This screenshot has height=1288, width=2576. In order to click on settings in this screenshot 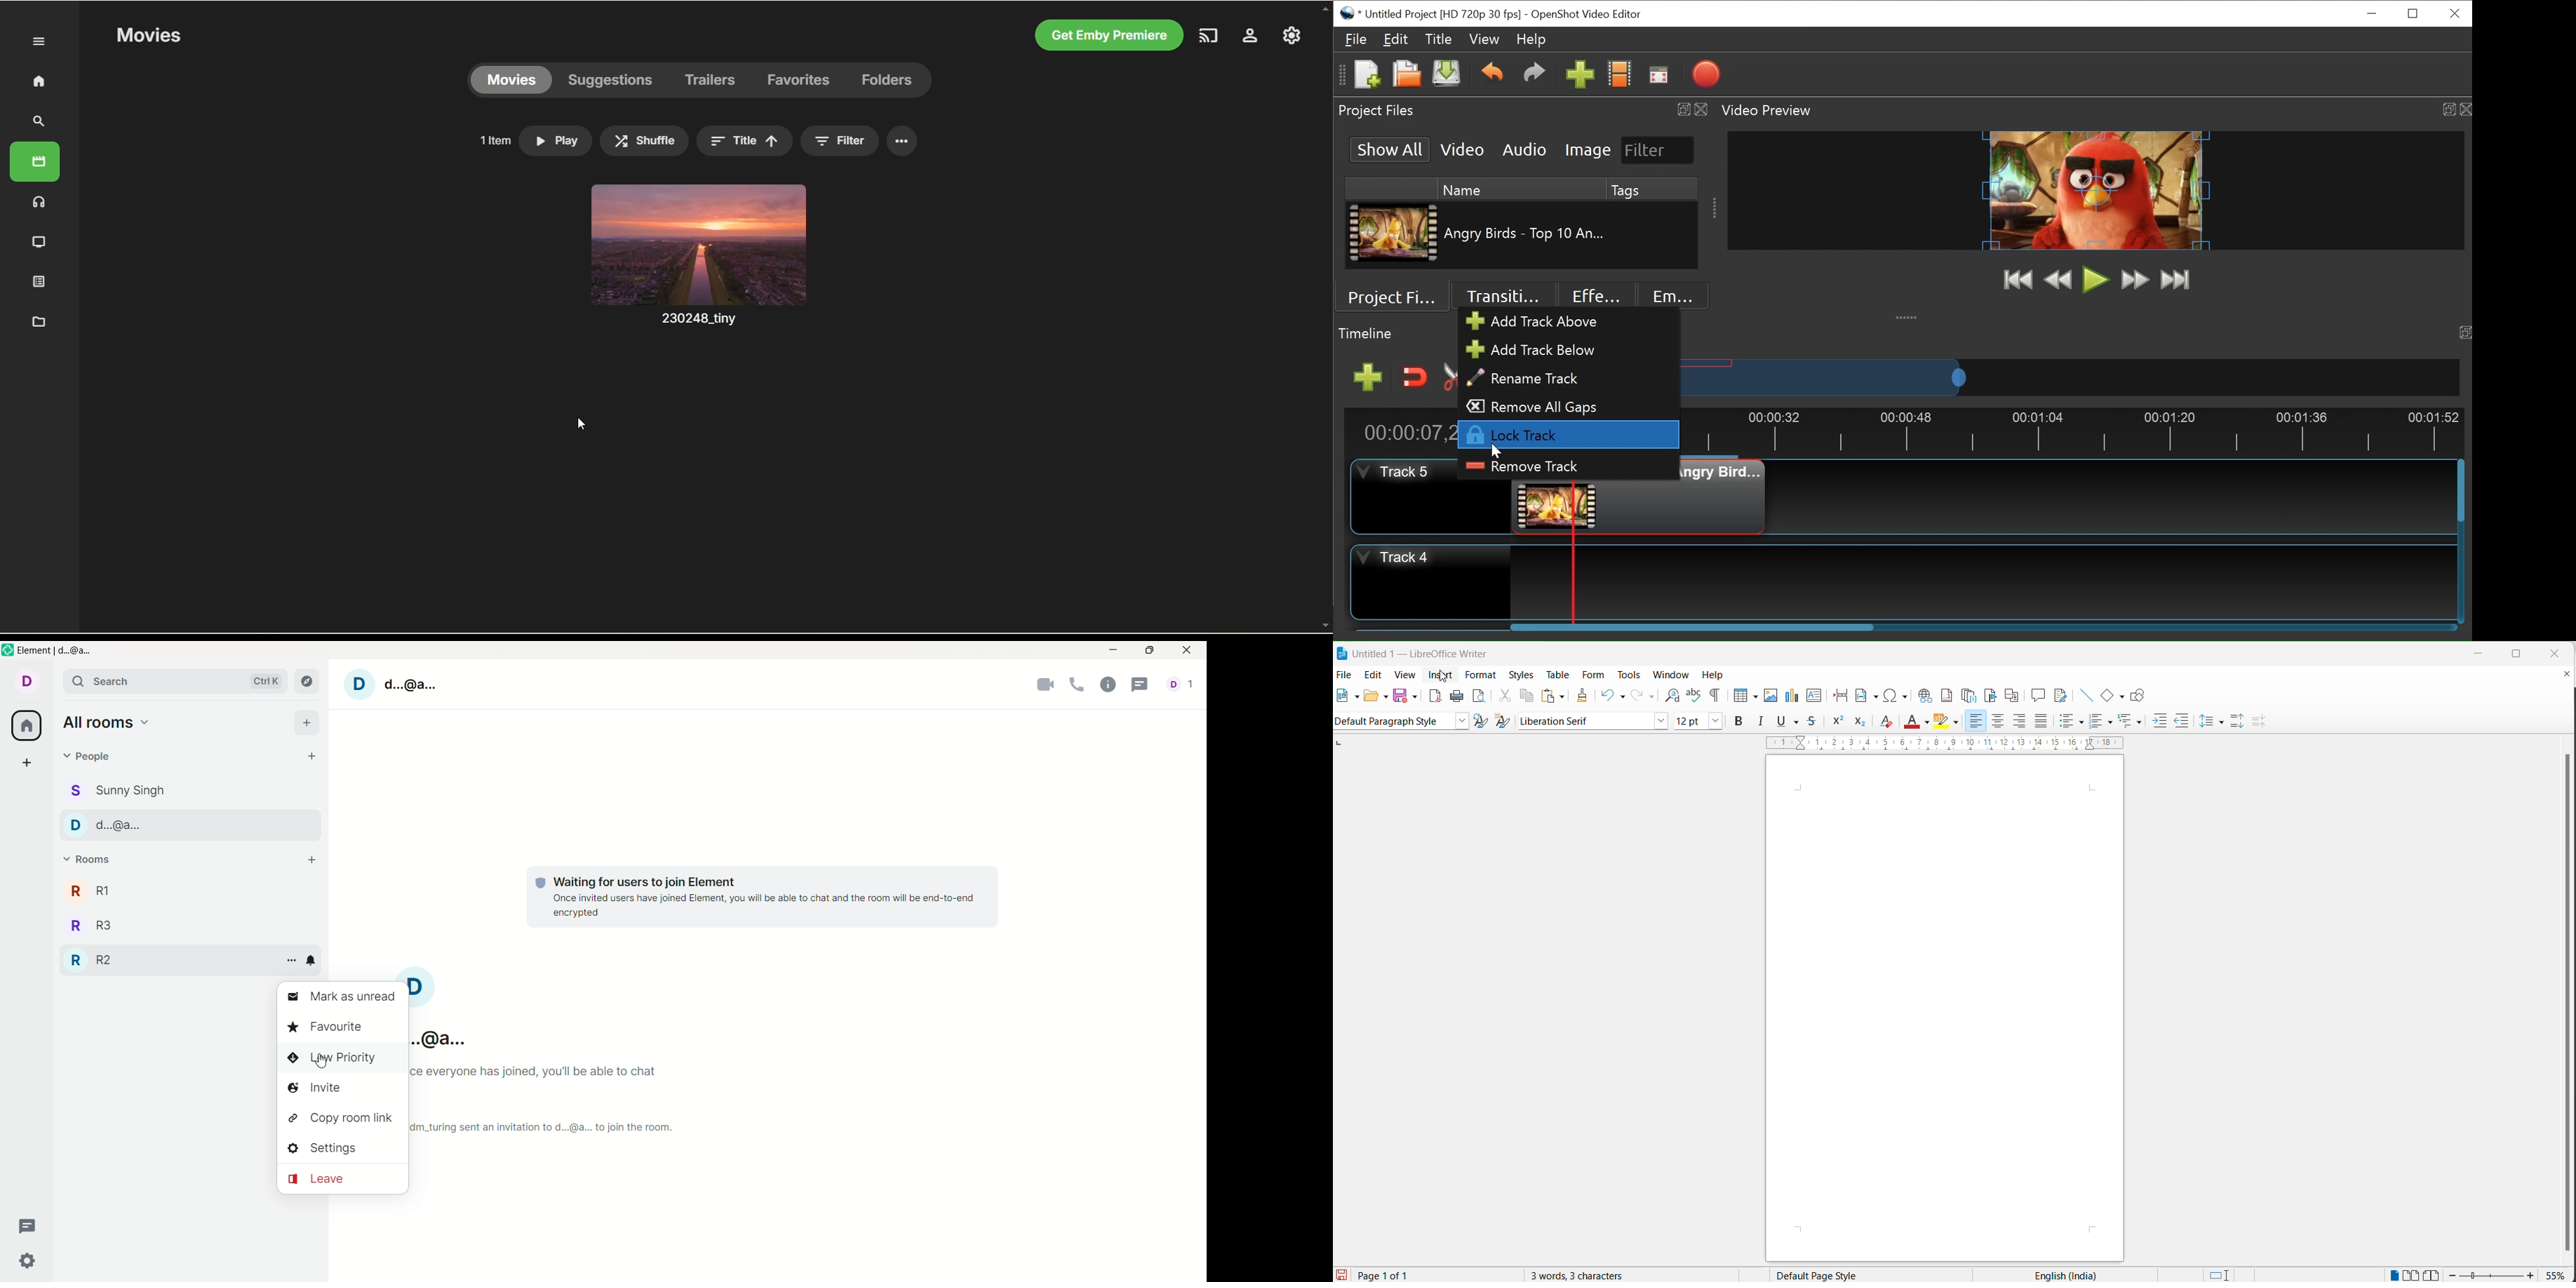, I will do `click(27, 1262)`.